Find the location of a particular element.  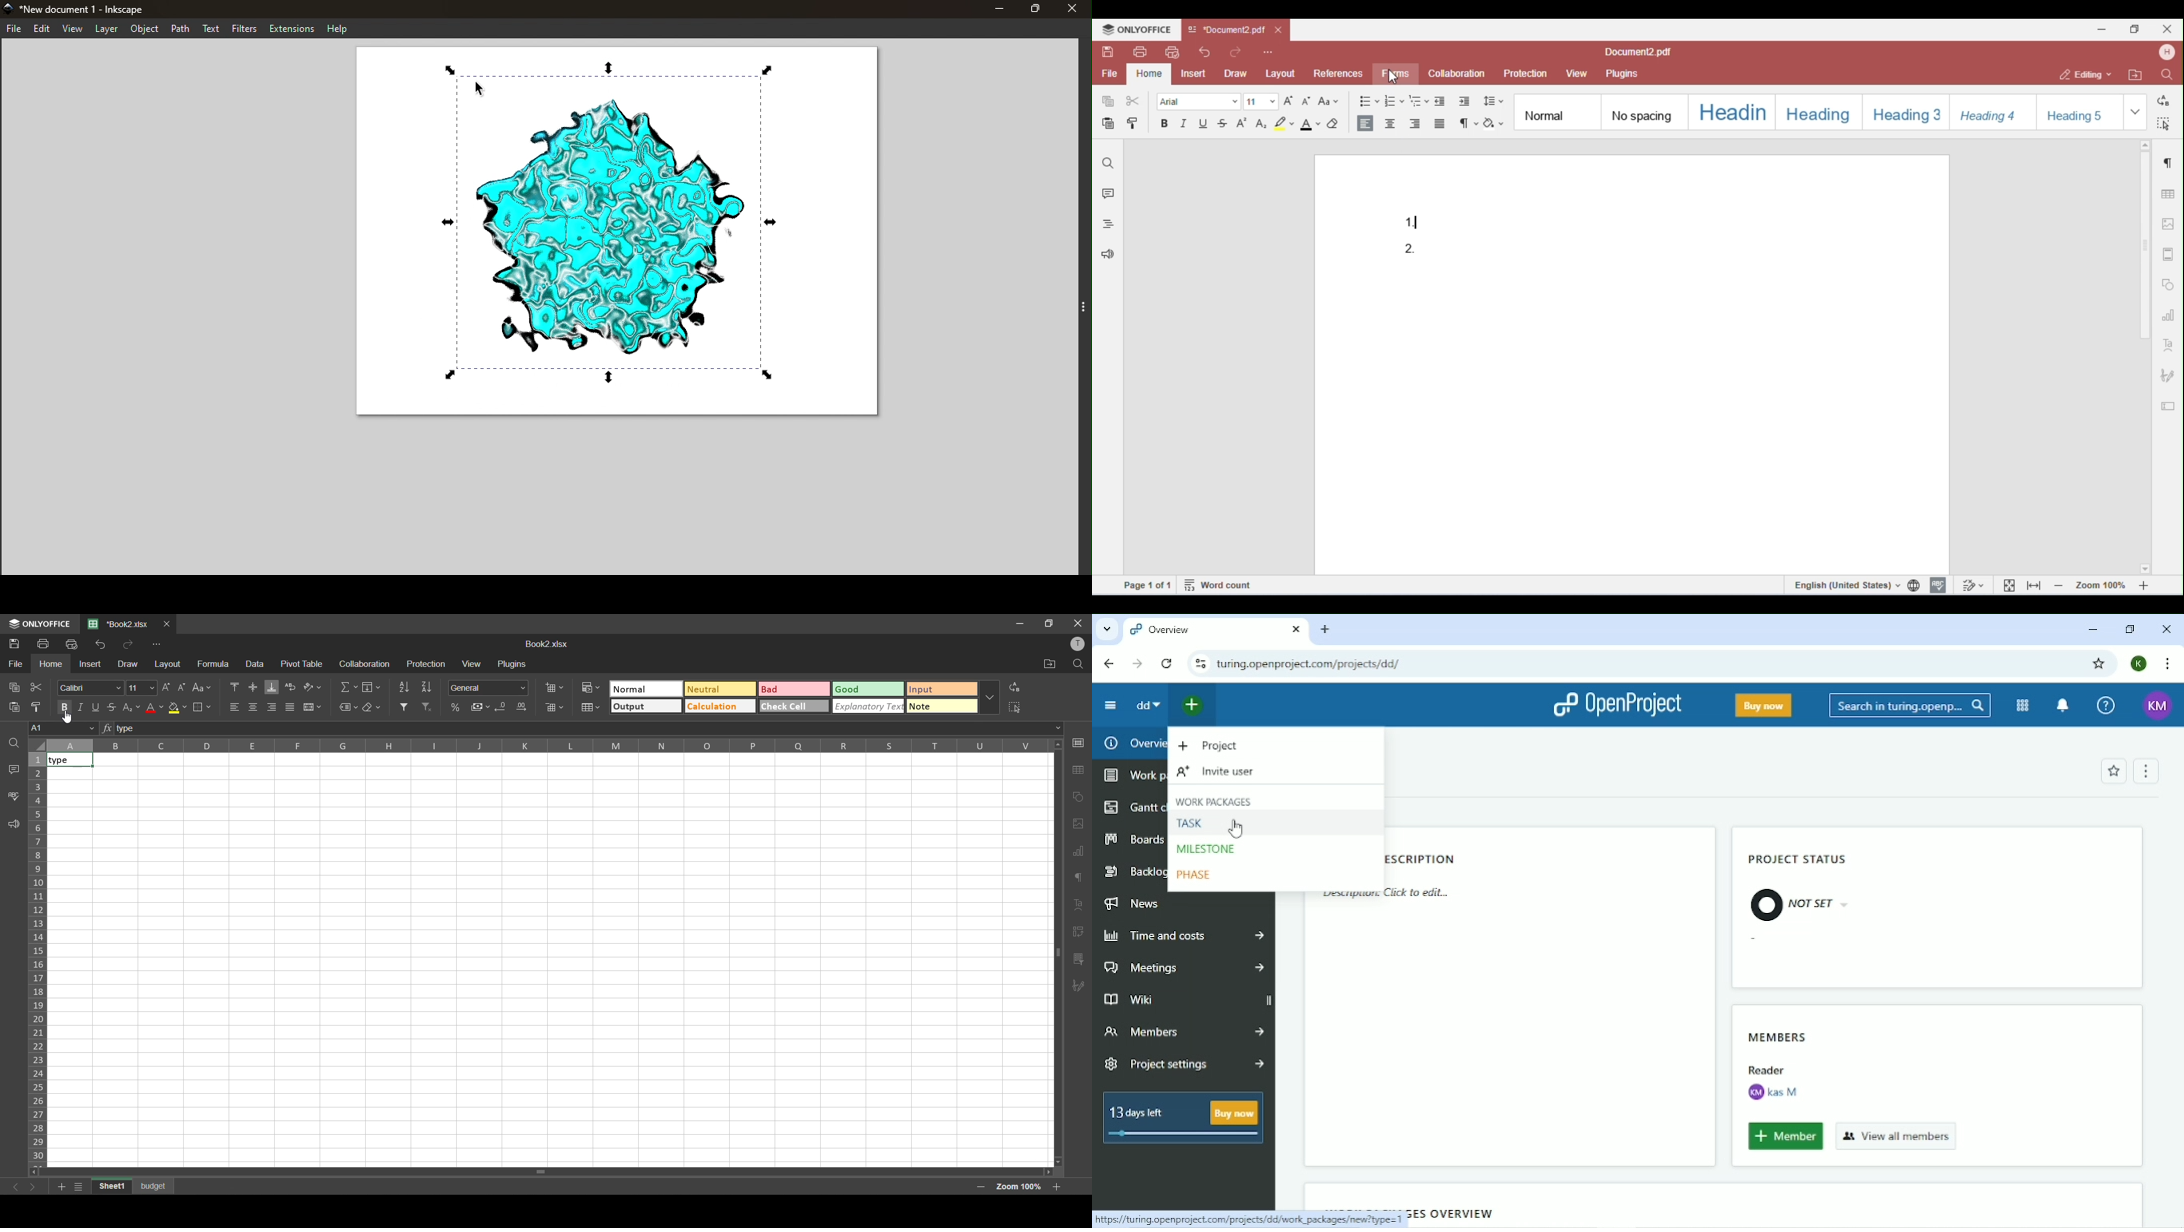

News is located at coordinates (1136, 905).